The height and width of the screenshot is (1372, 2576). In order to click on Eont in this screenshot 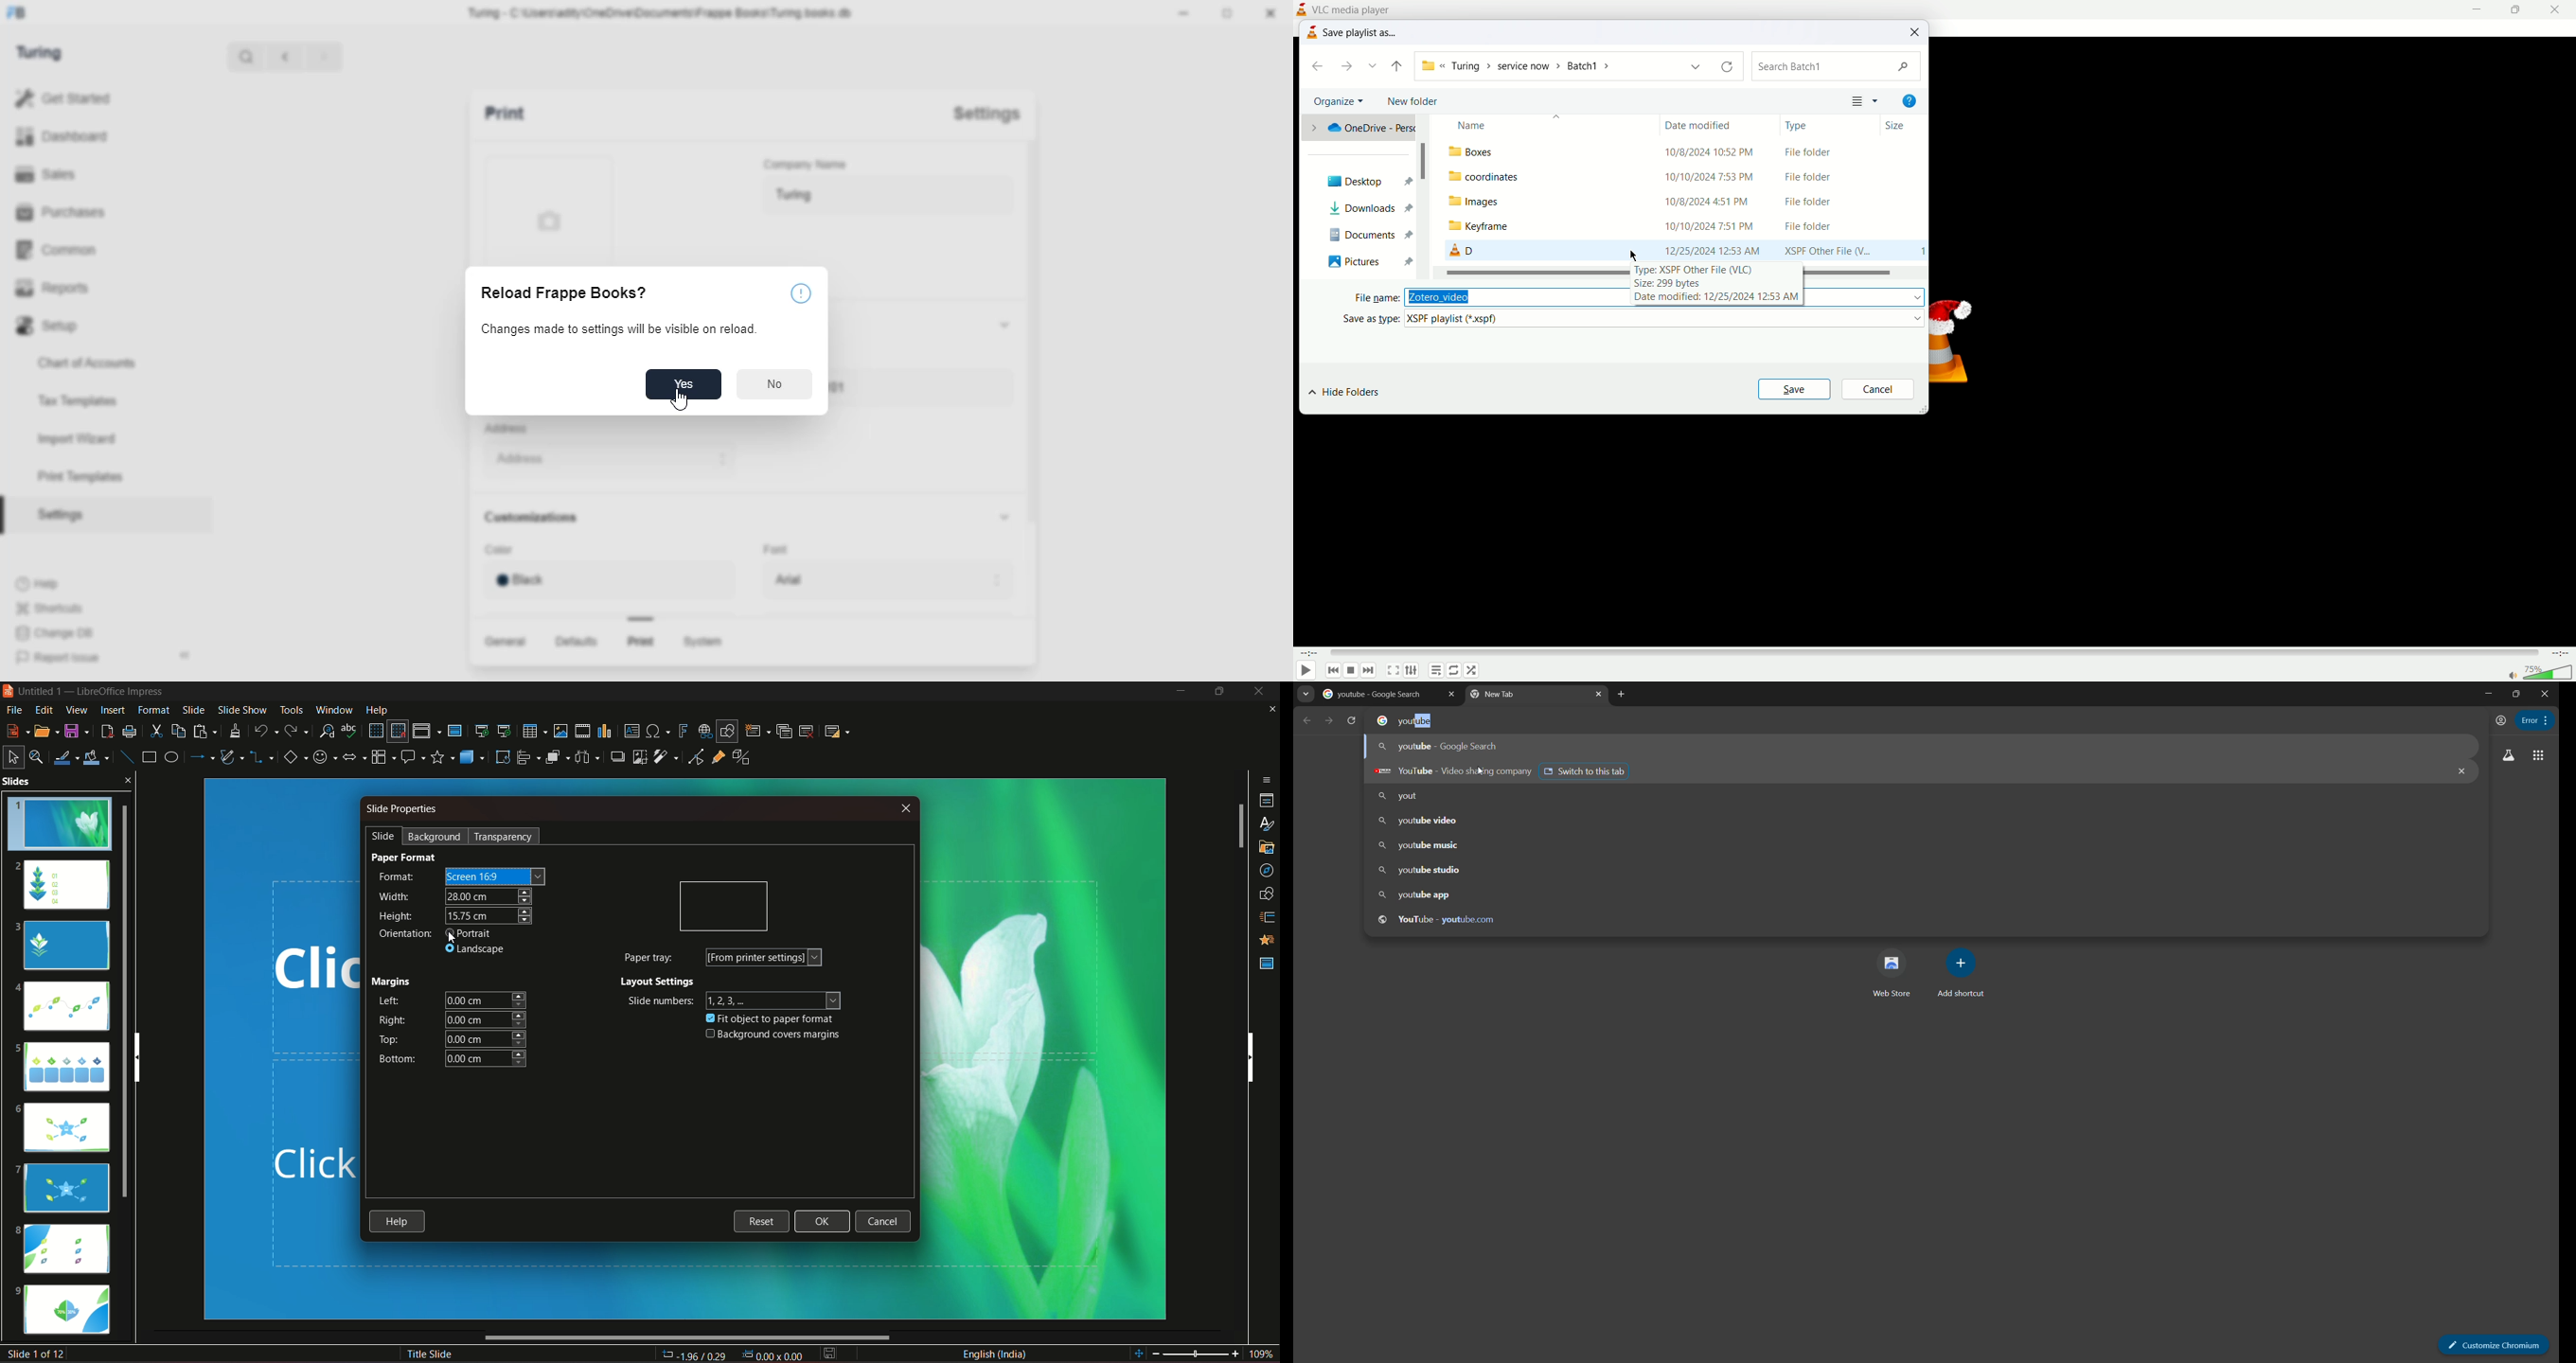, I will do `click(778, 547)`.